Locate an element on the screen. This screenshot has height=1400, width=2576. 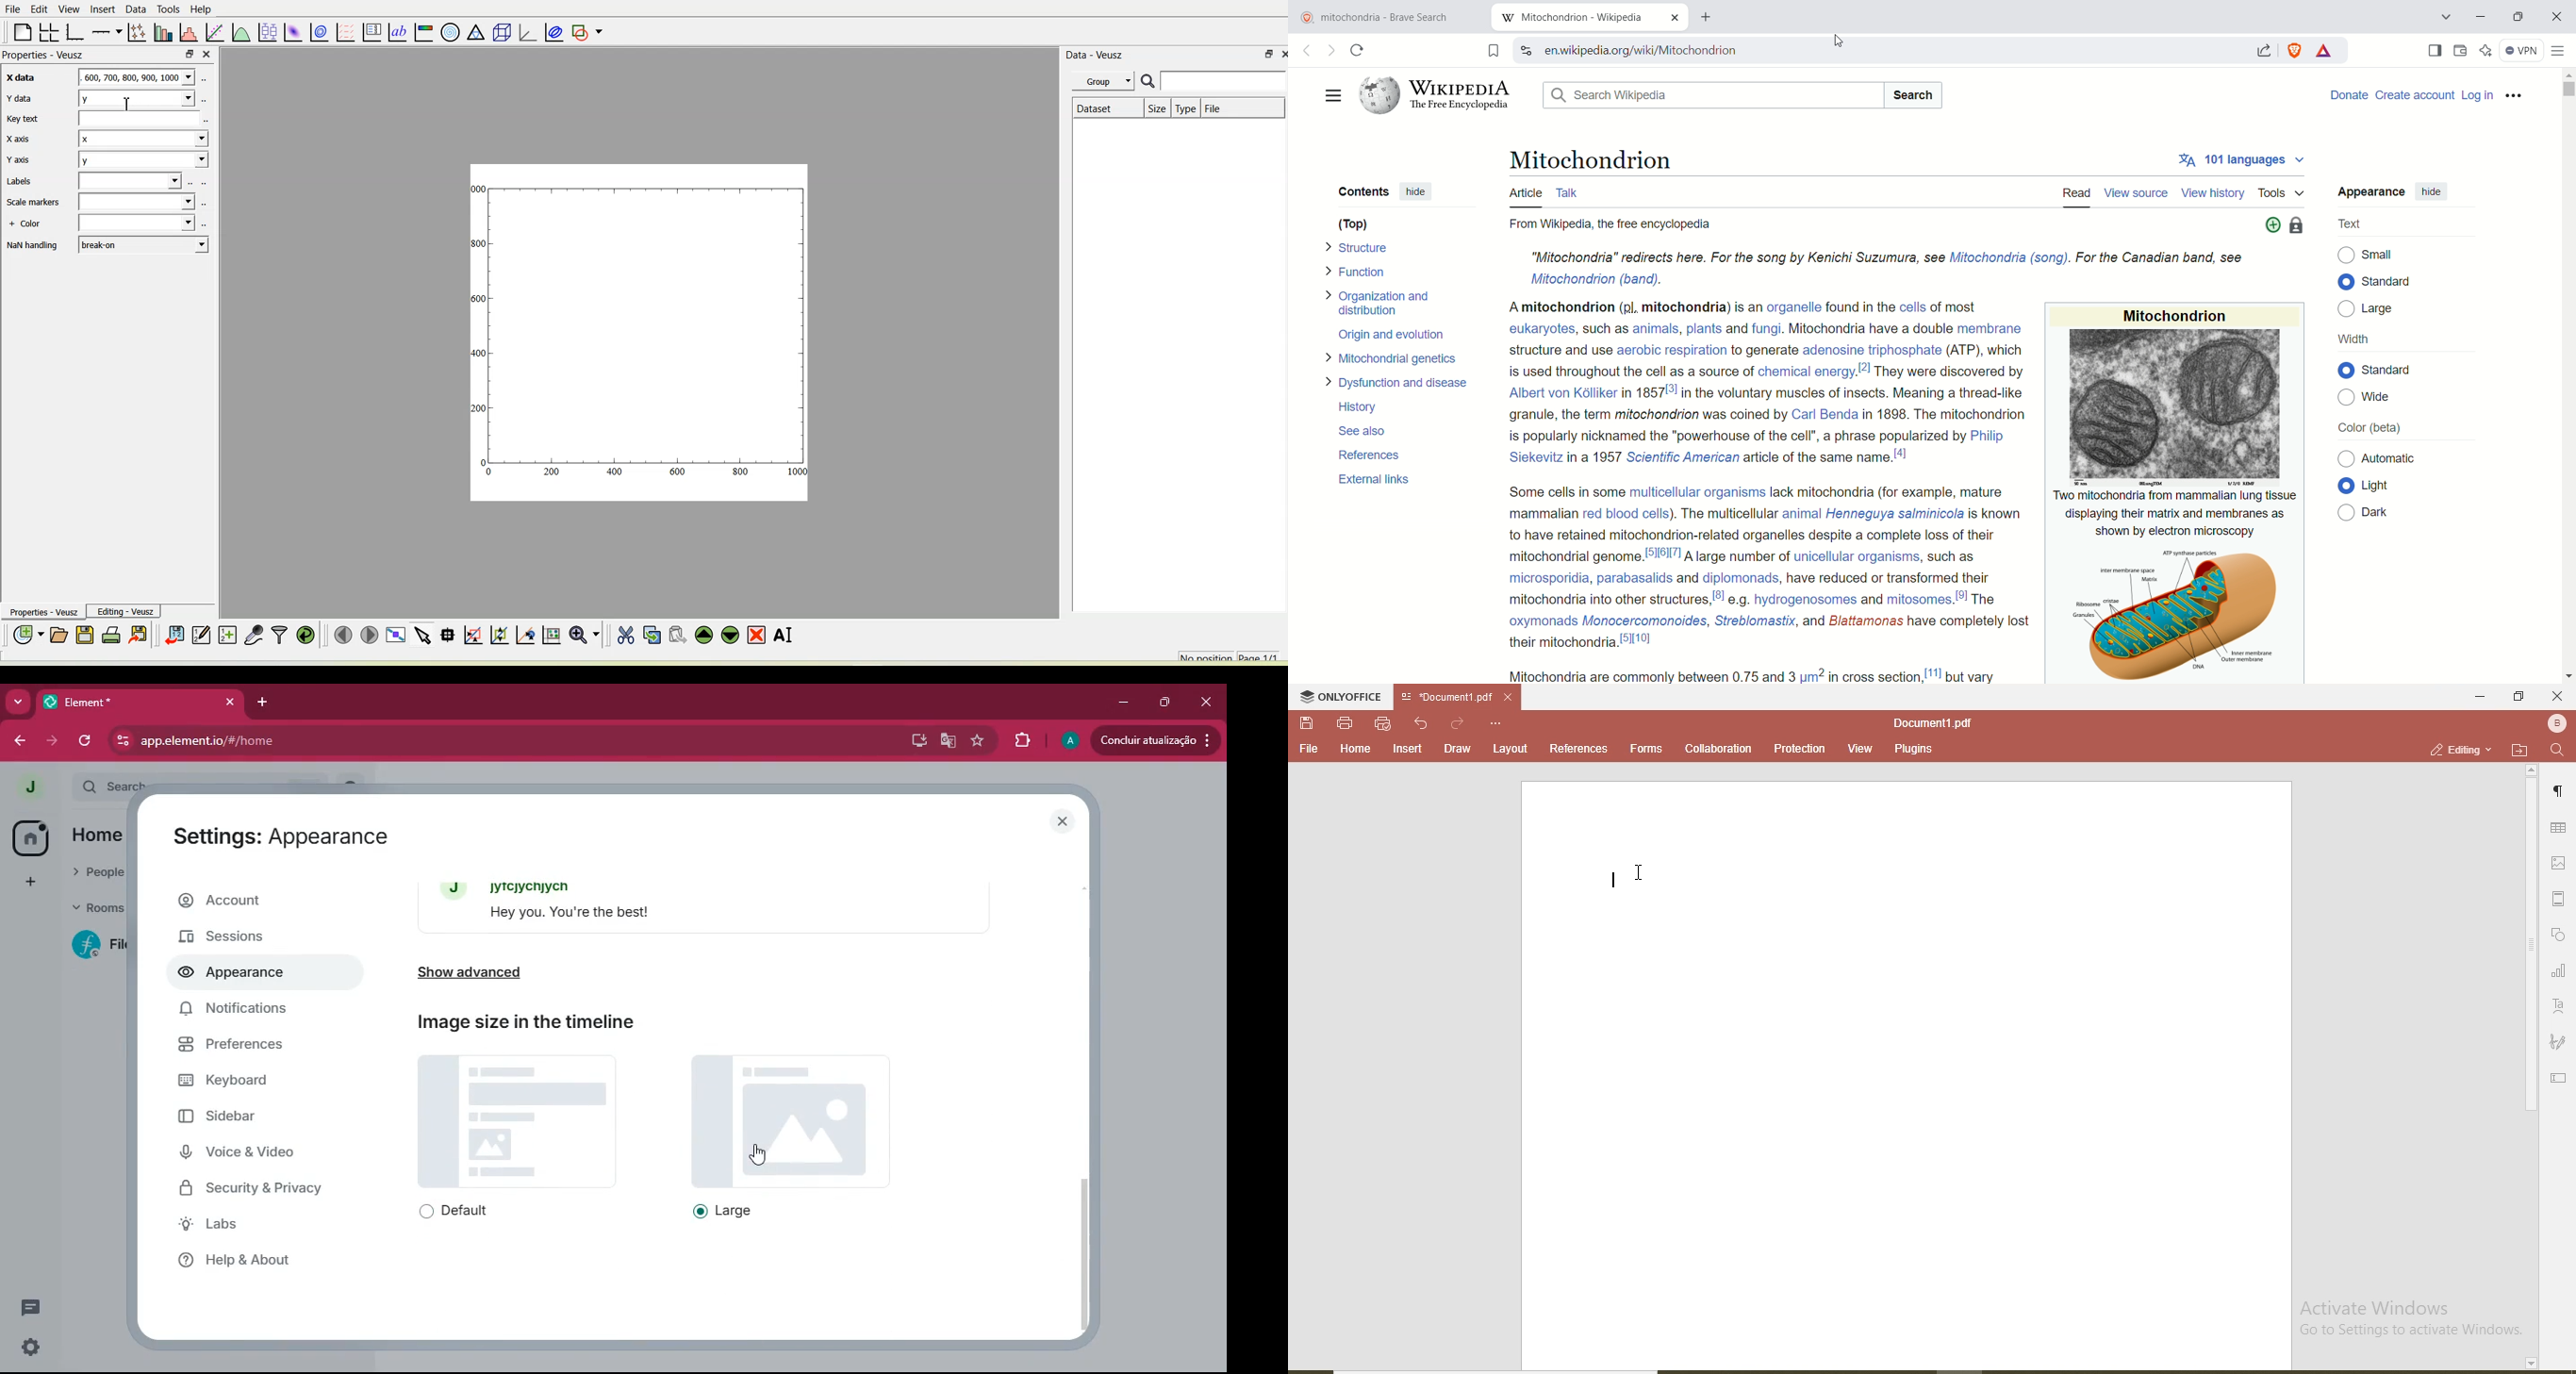
> Mitochondrial genetics is located at coordinates (1393, 360).